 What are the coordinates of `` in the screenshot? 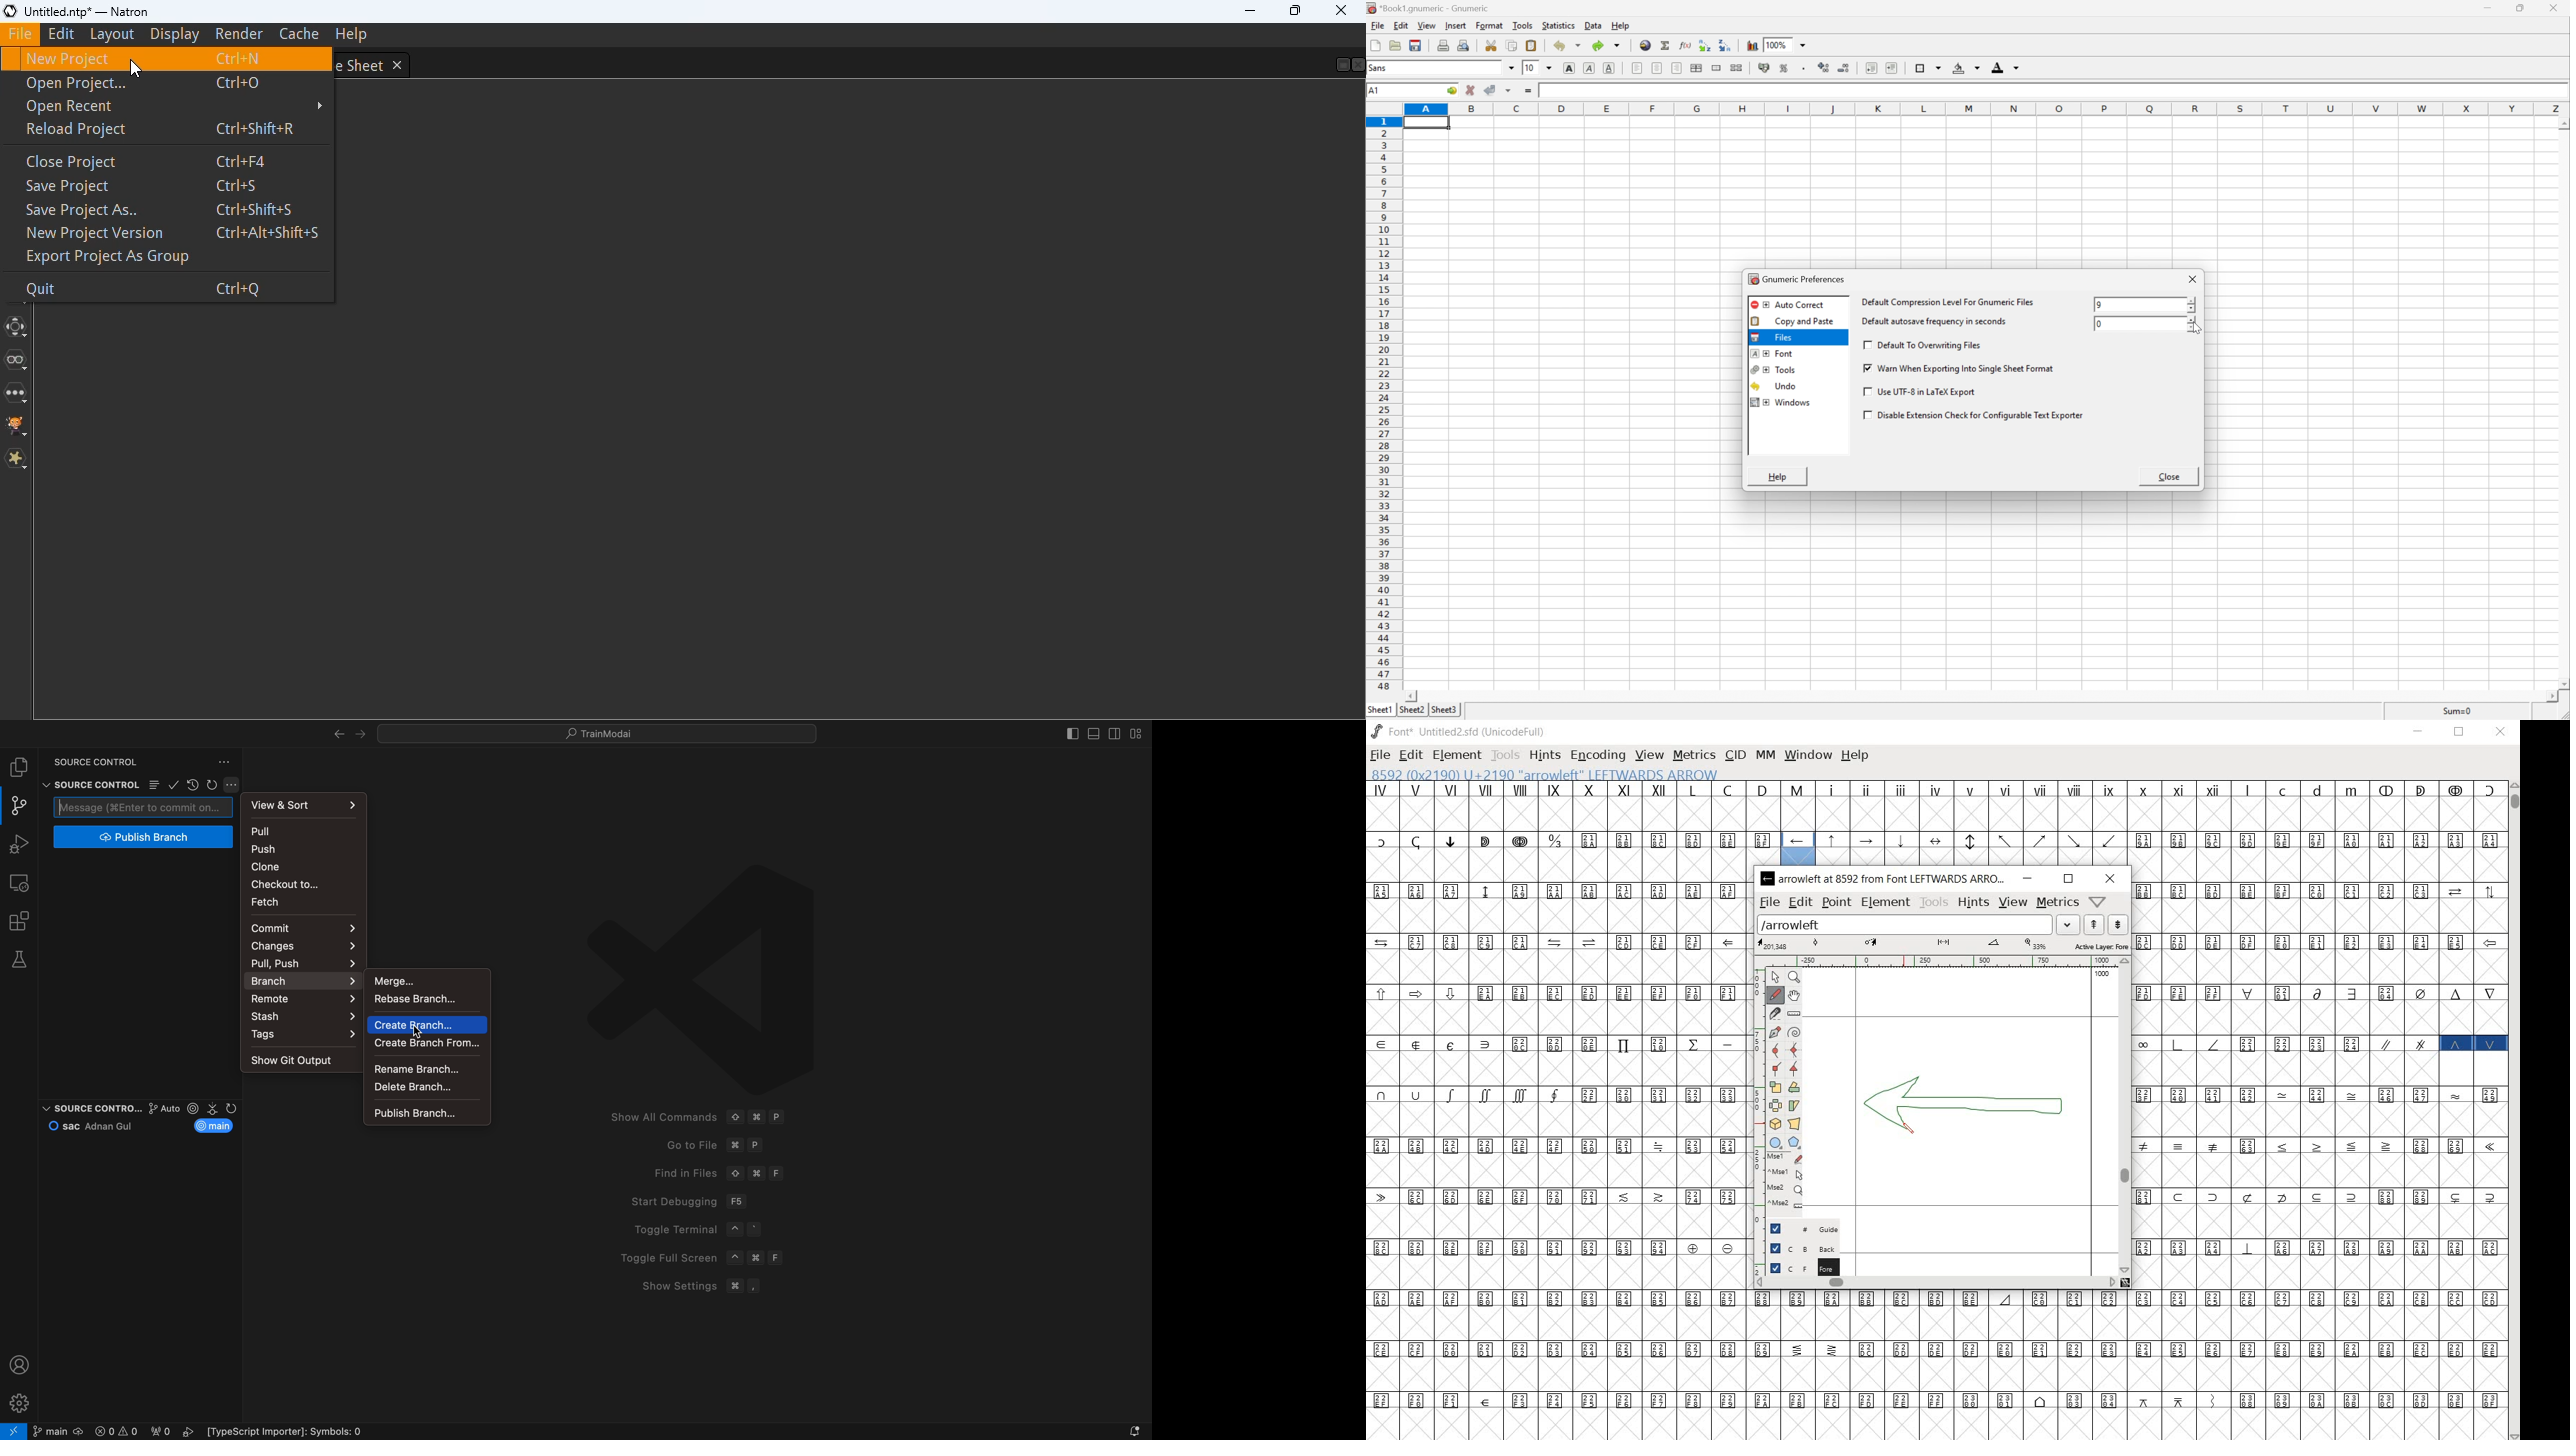 It's located at (426, 1113).